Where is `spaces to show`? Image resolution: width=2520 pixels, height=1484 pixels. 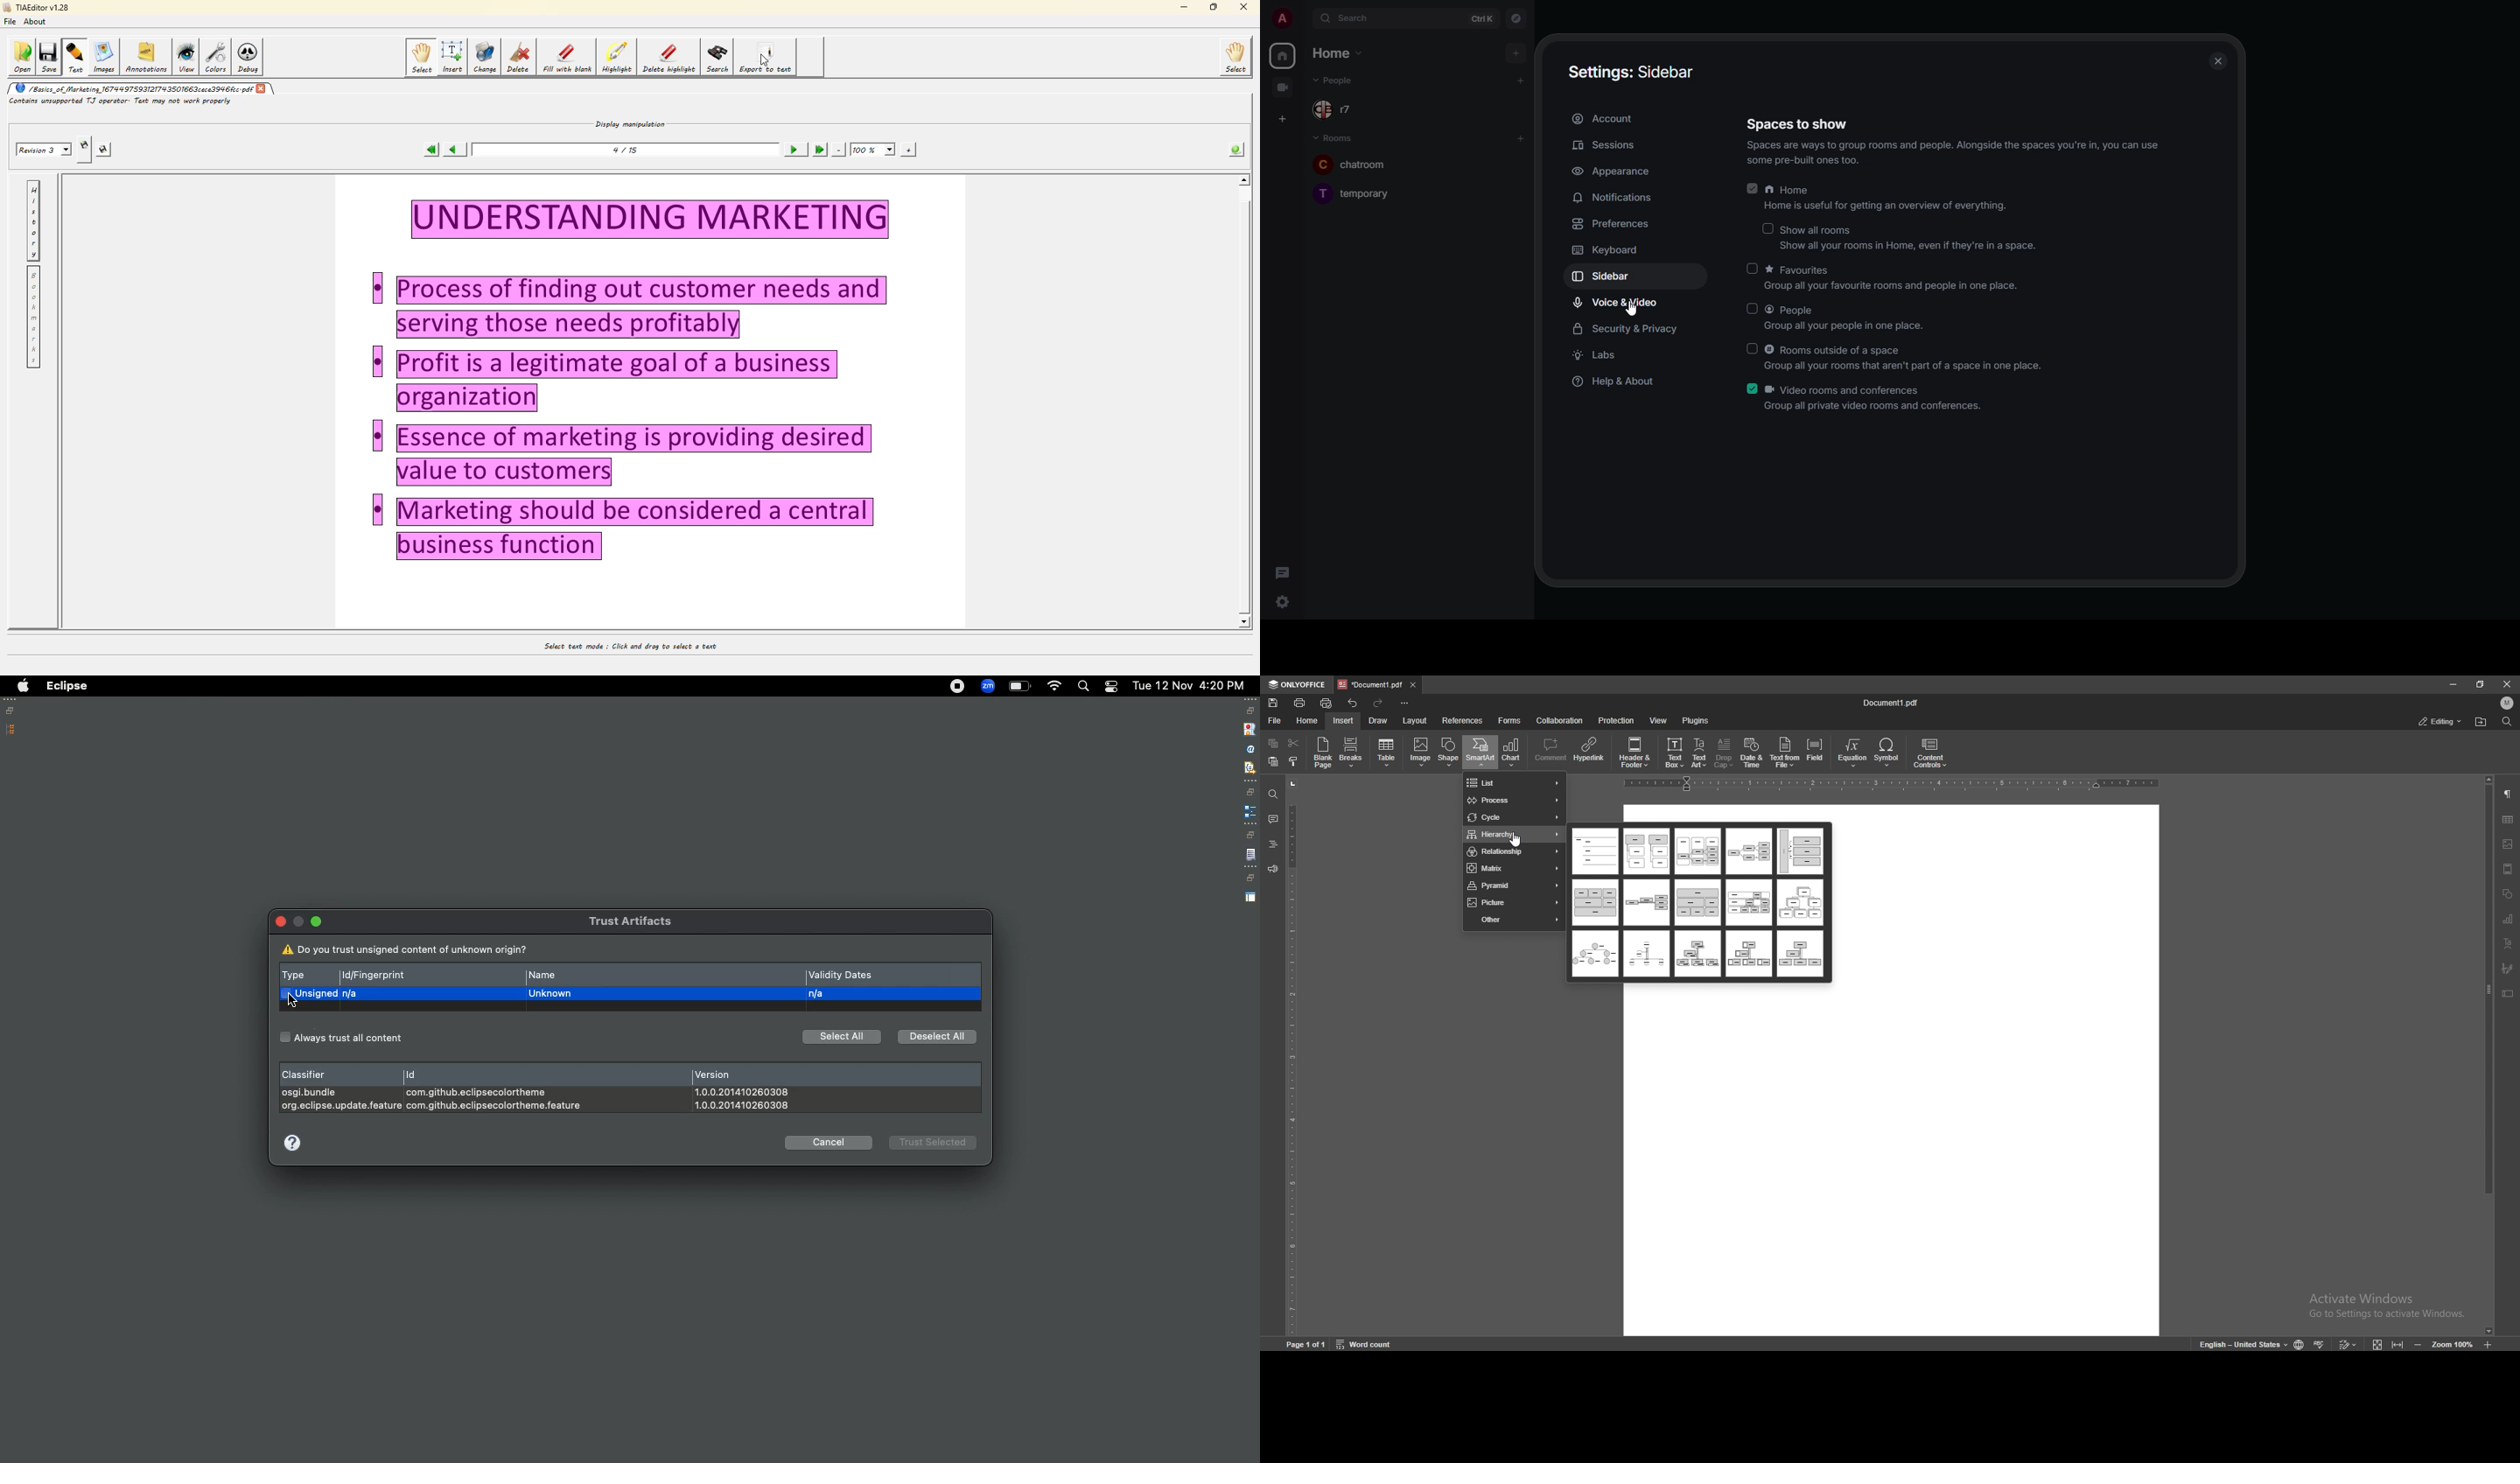 spaces to show is located at coordinates (1958, 123).